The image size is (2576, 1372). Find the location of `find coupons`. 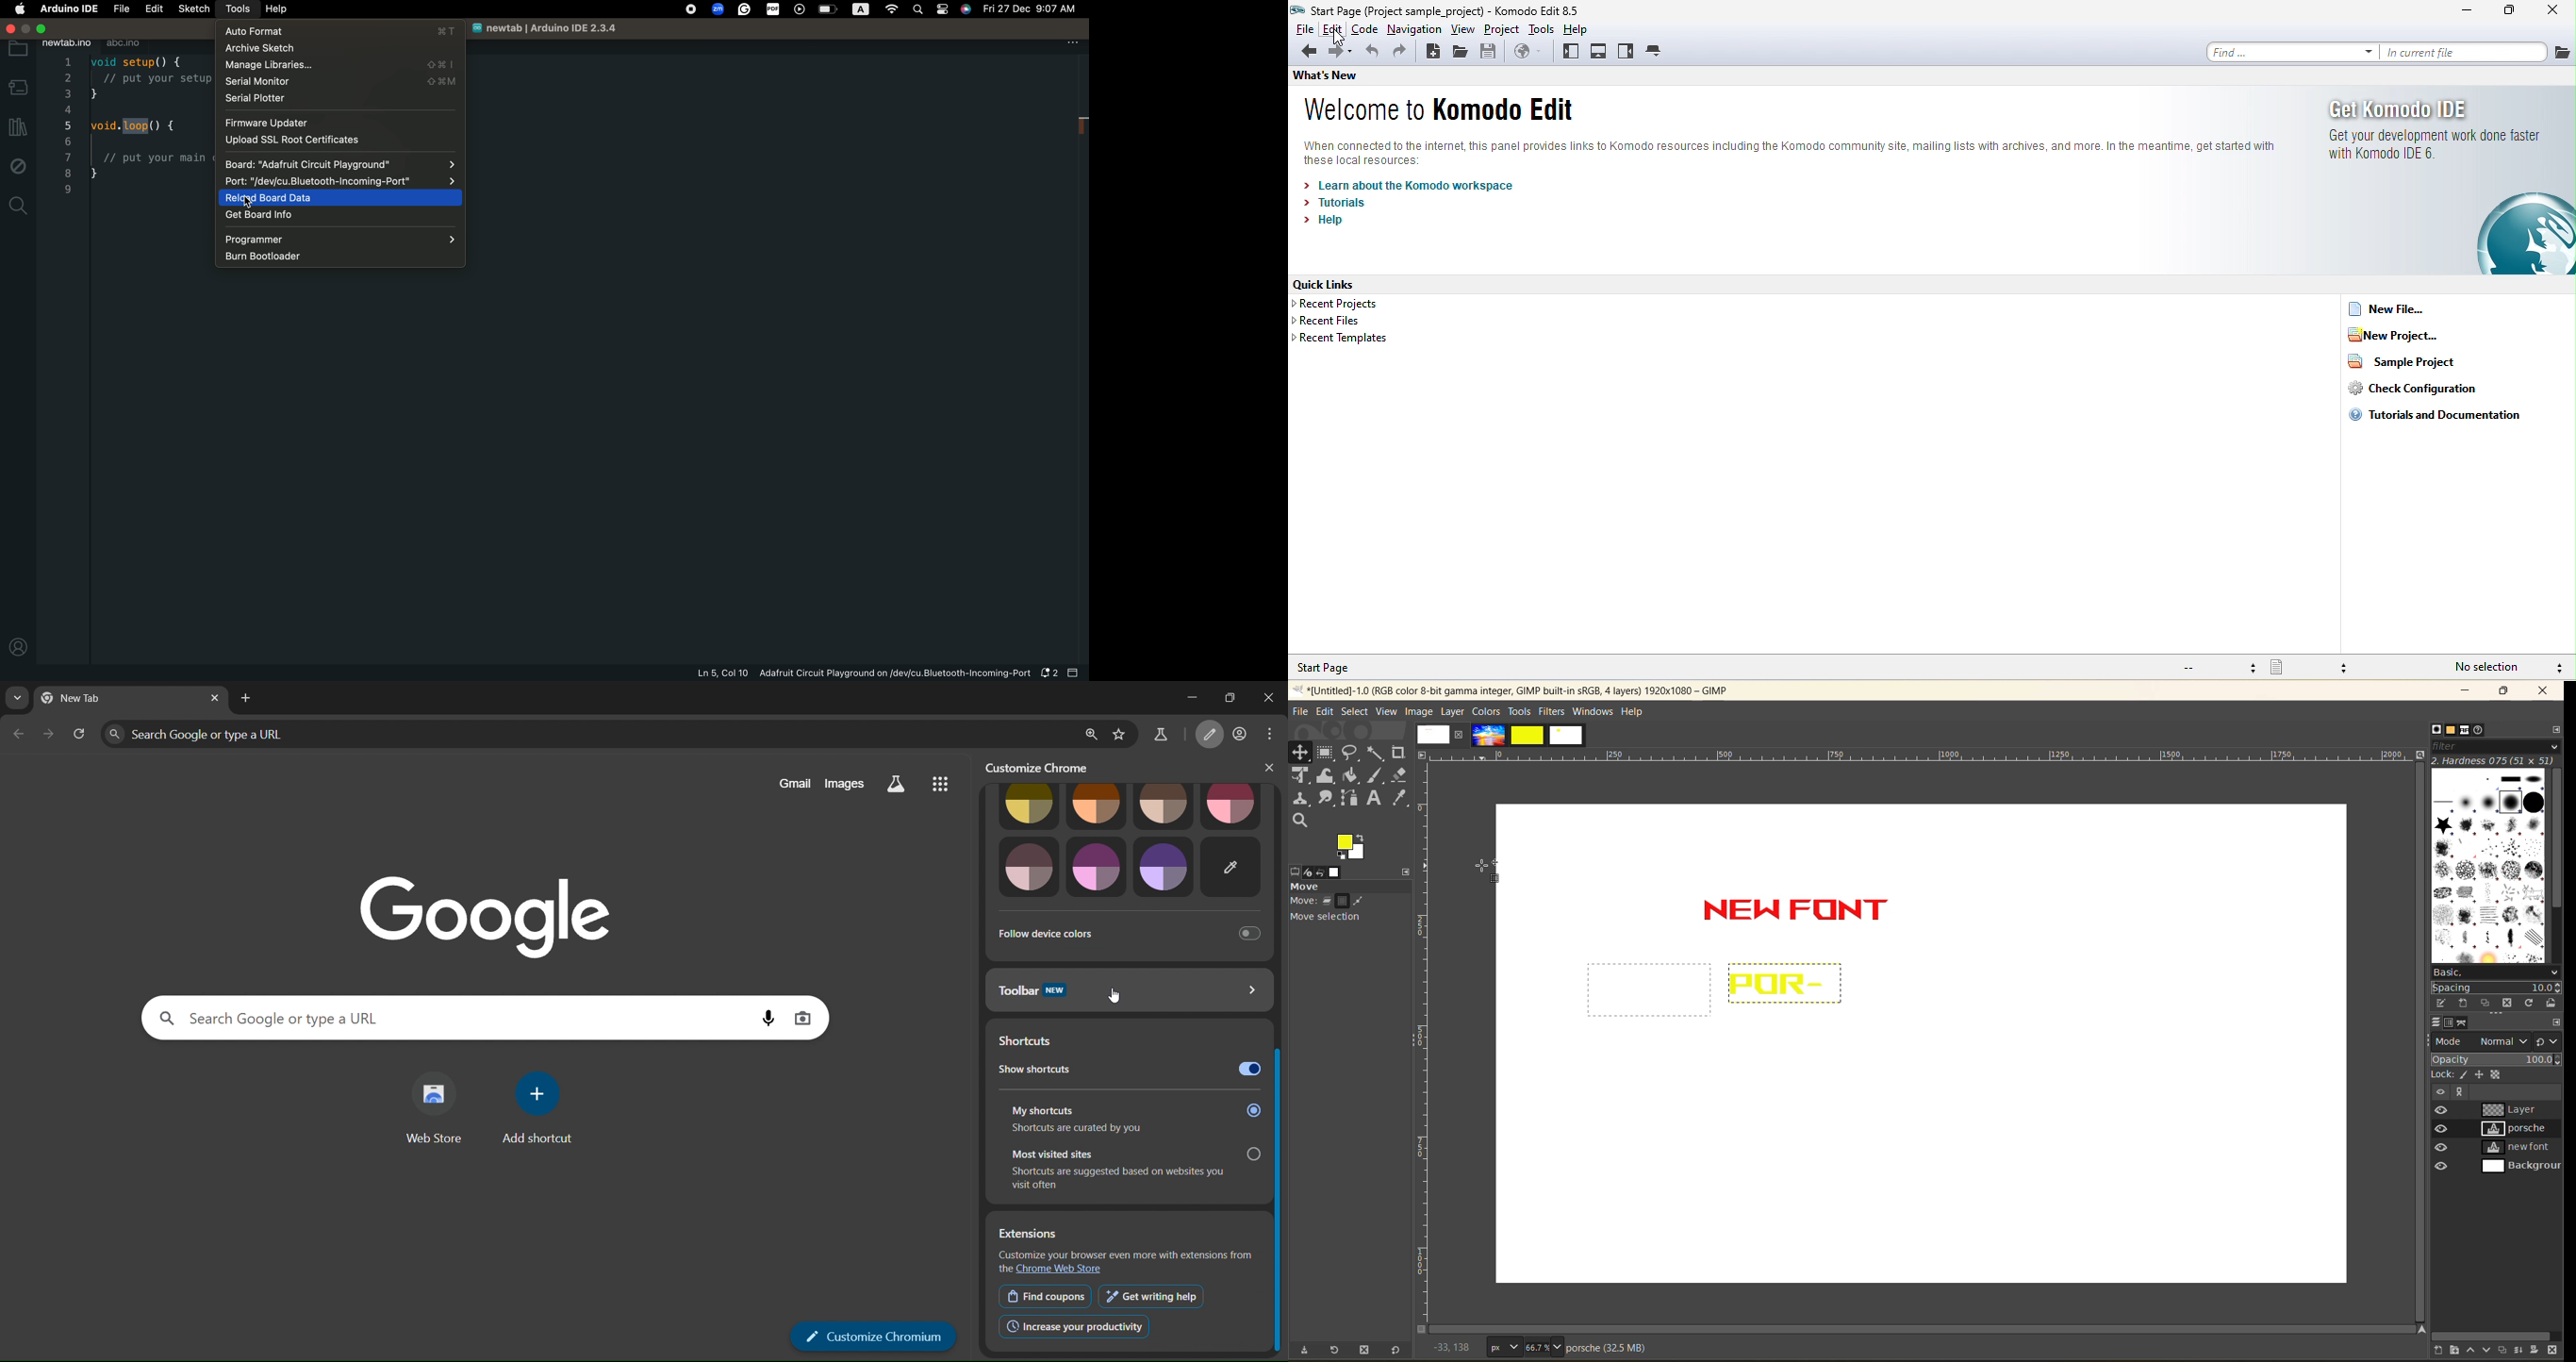

find coupons is located at coordinates (1043, 1295).